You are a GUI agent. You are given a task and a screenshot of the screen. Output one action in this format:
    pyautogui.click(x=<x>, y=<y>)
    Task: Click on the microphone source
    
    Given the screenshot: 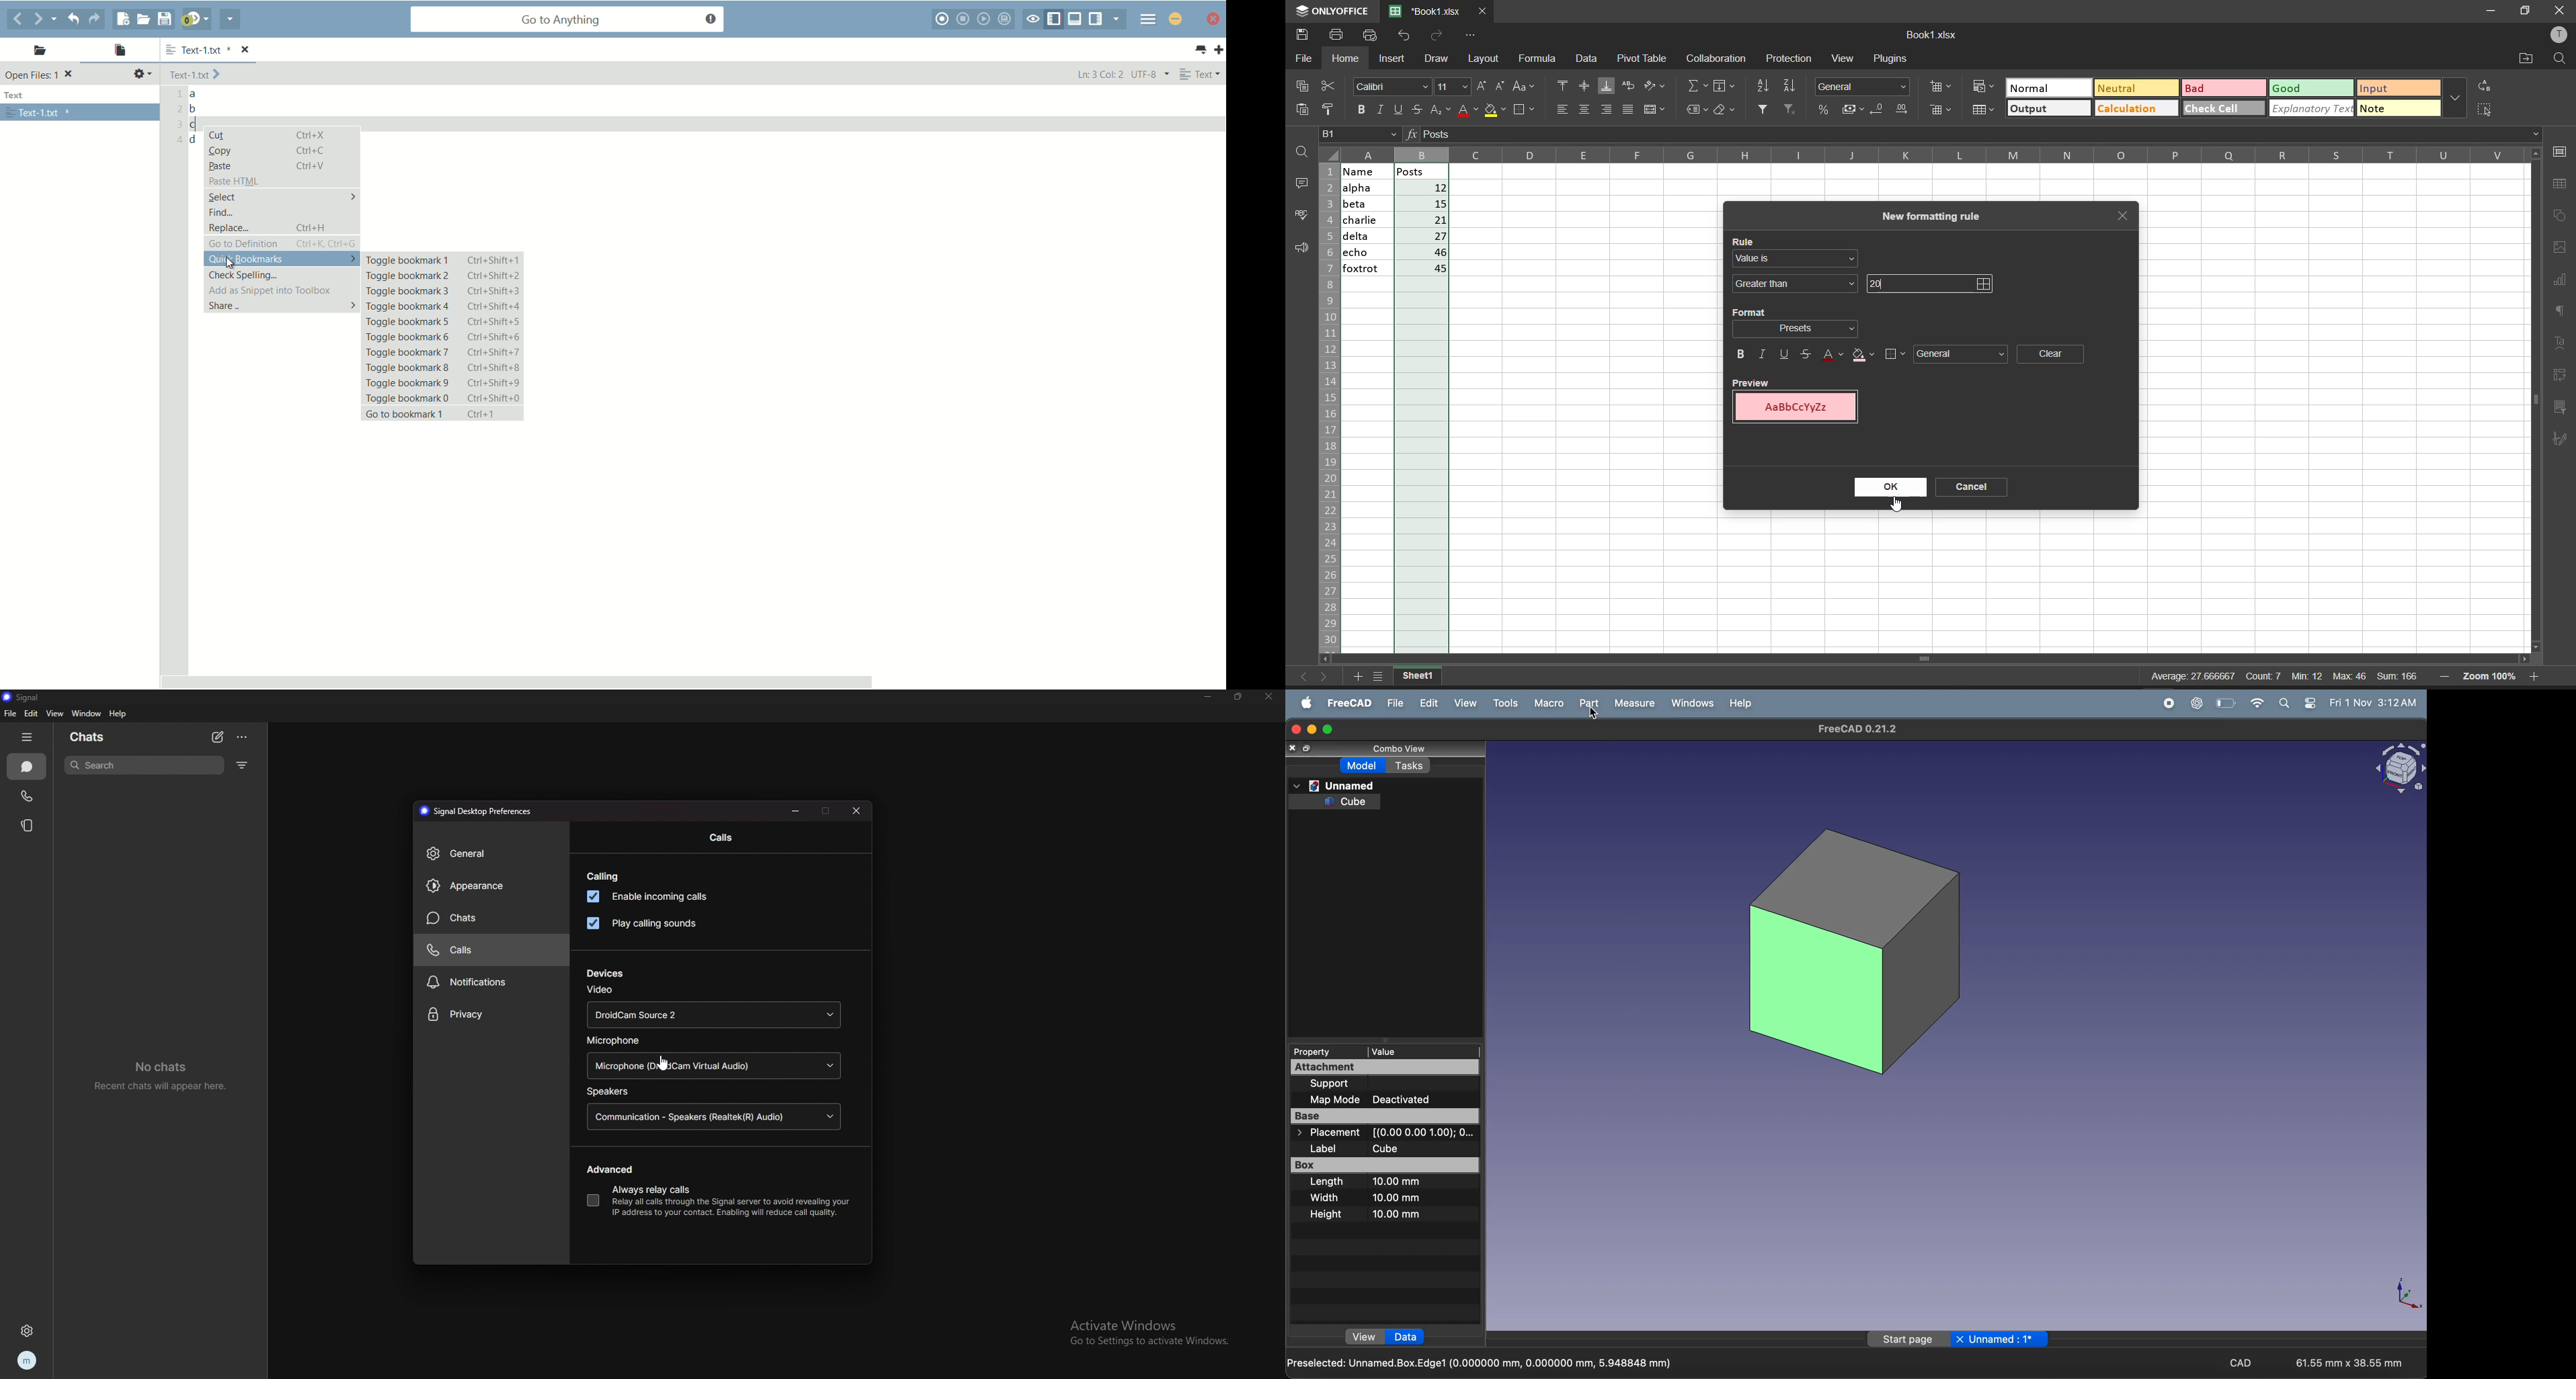 What is the action you would take?
    pyautogui.click(x=714, y=1066)
    